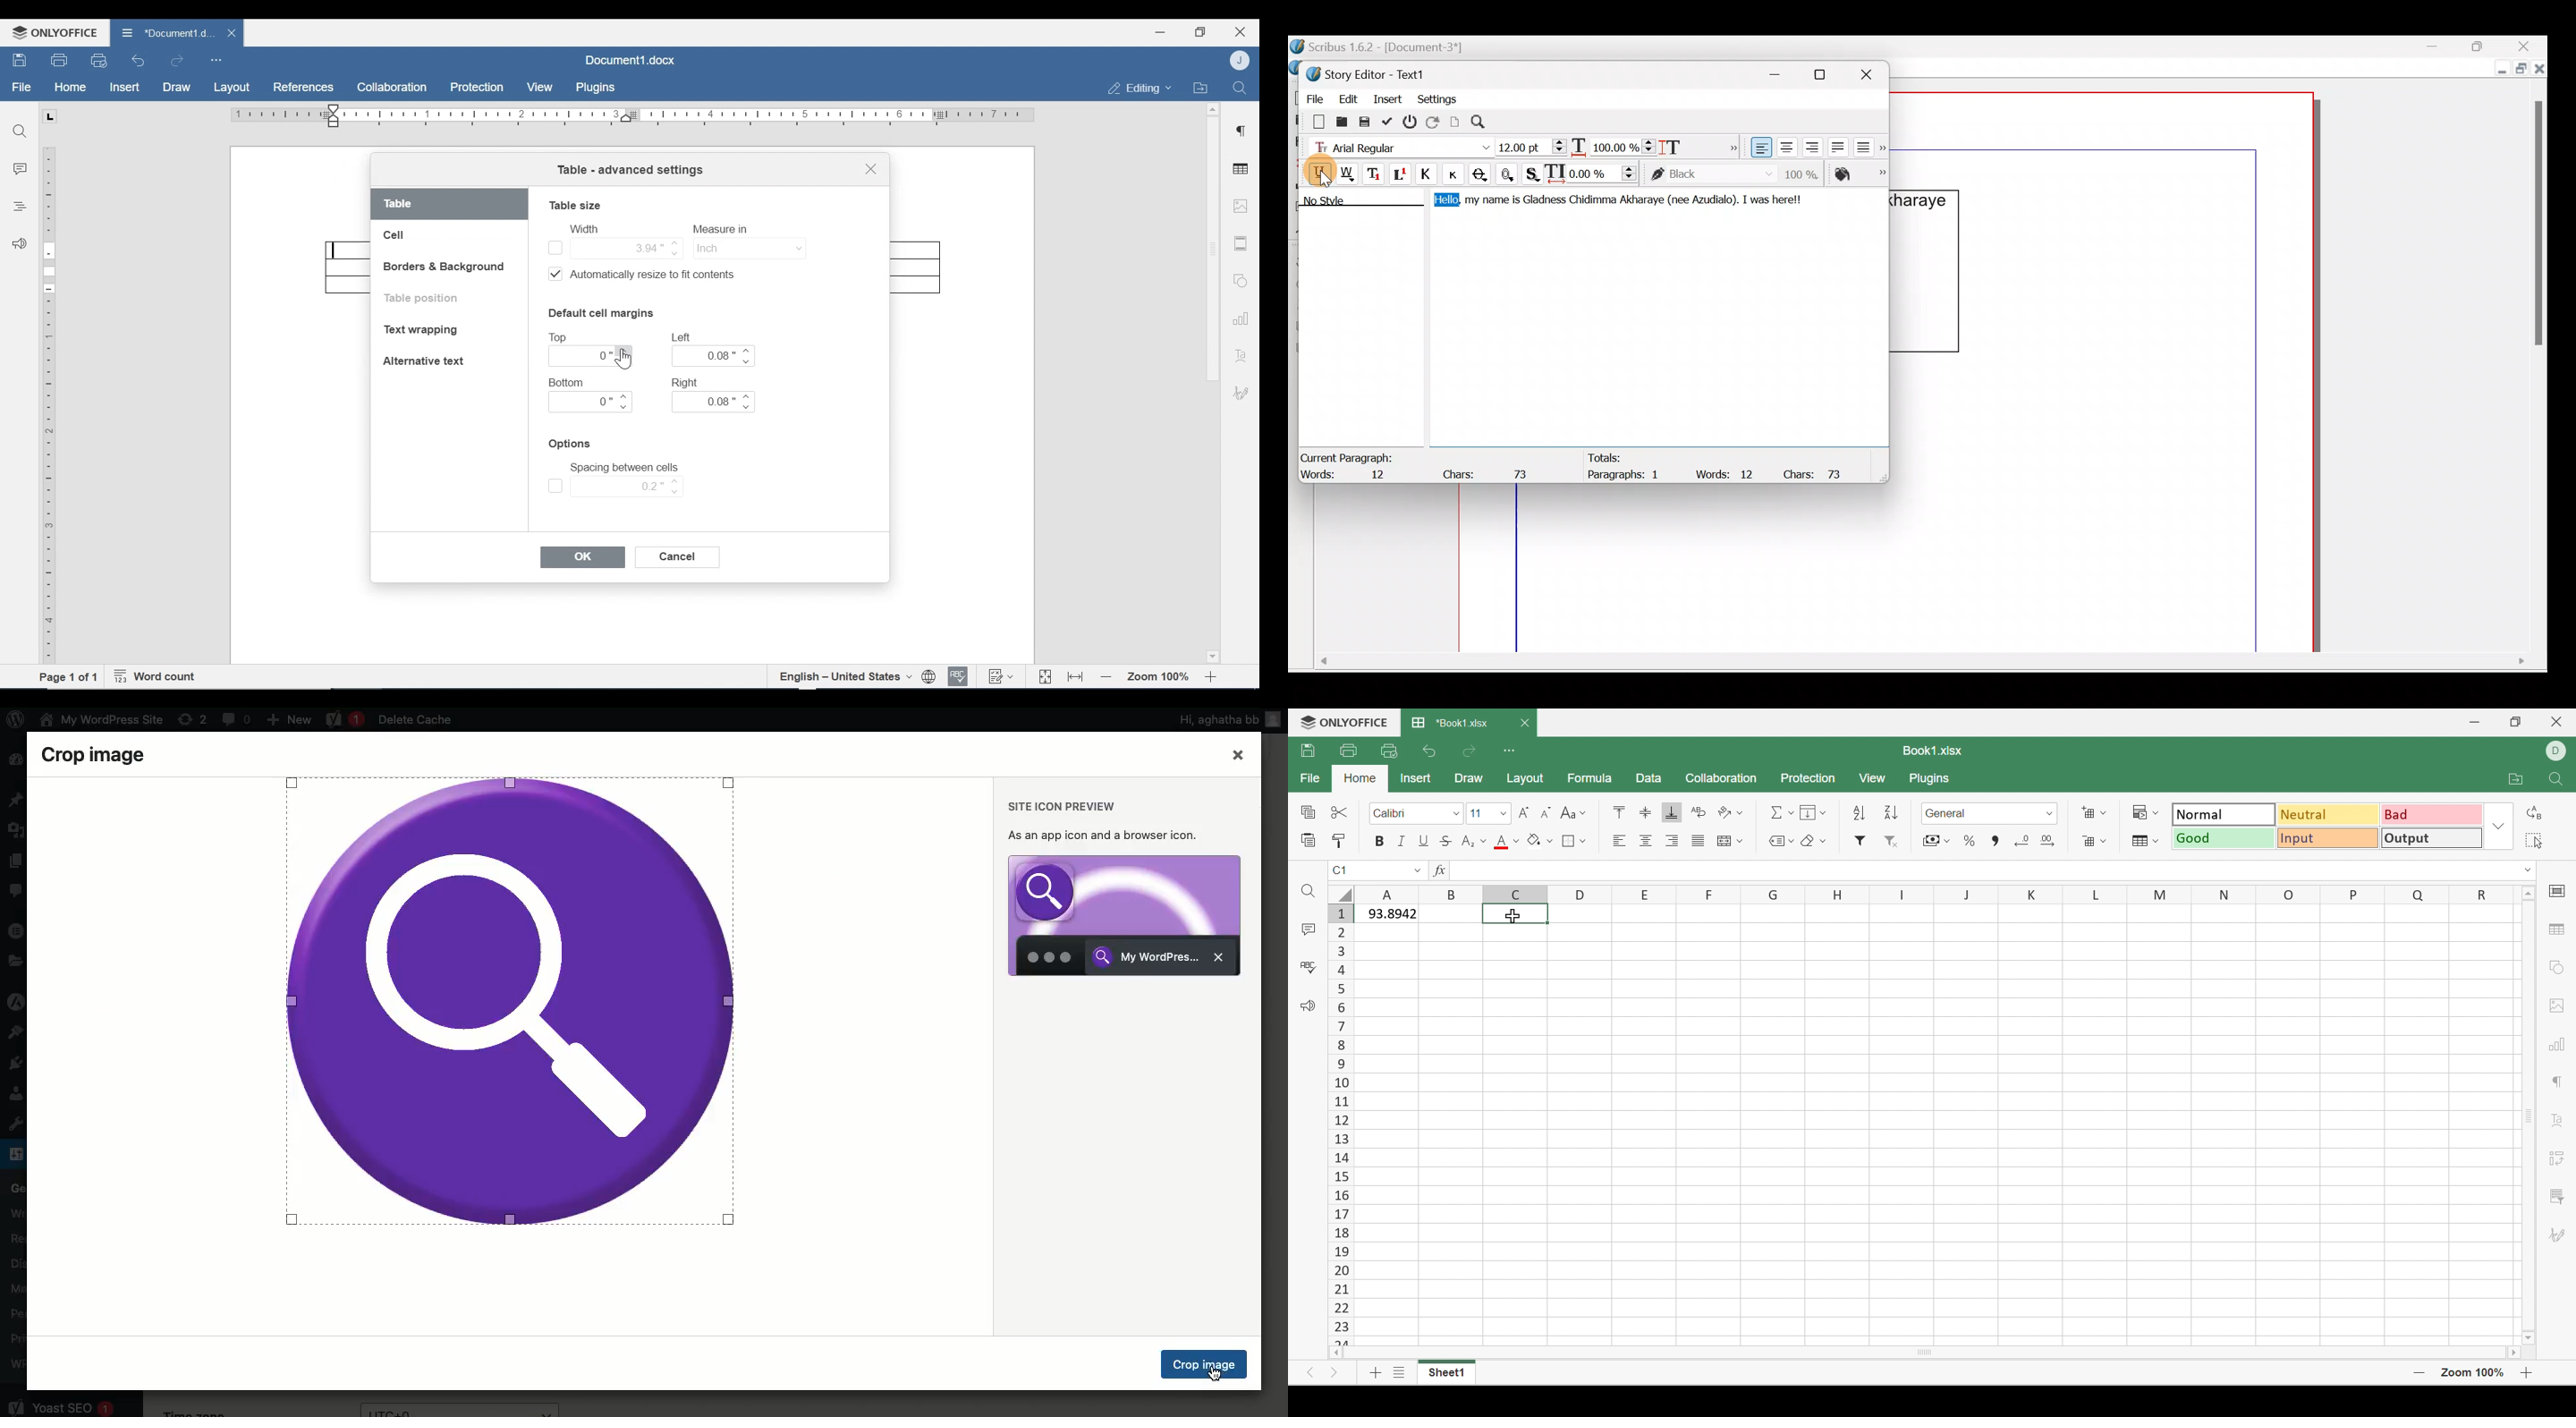 Image resolution: width=2576 pixels, height=1428 pixels. I want to click on Edit , so click(1348, 96).